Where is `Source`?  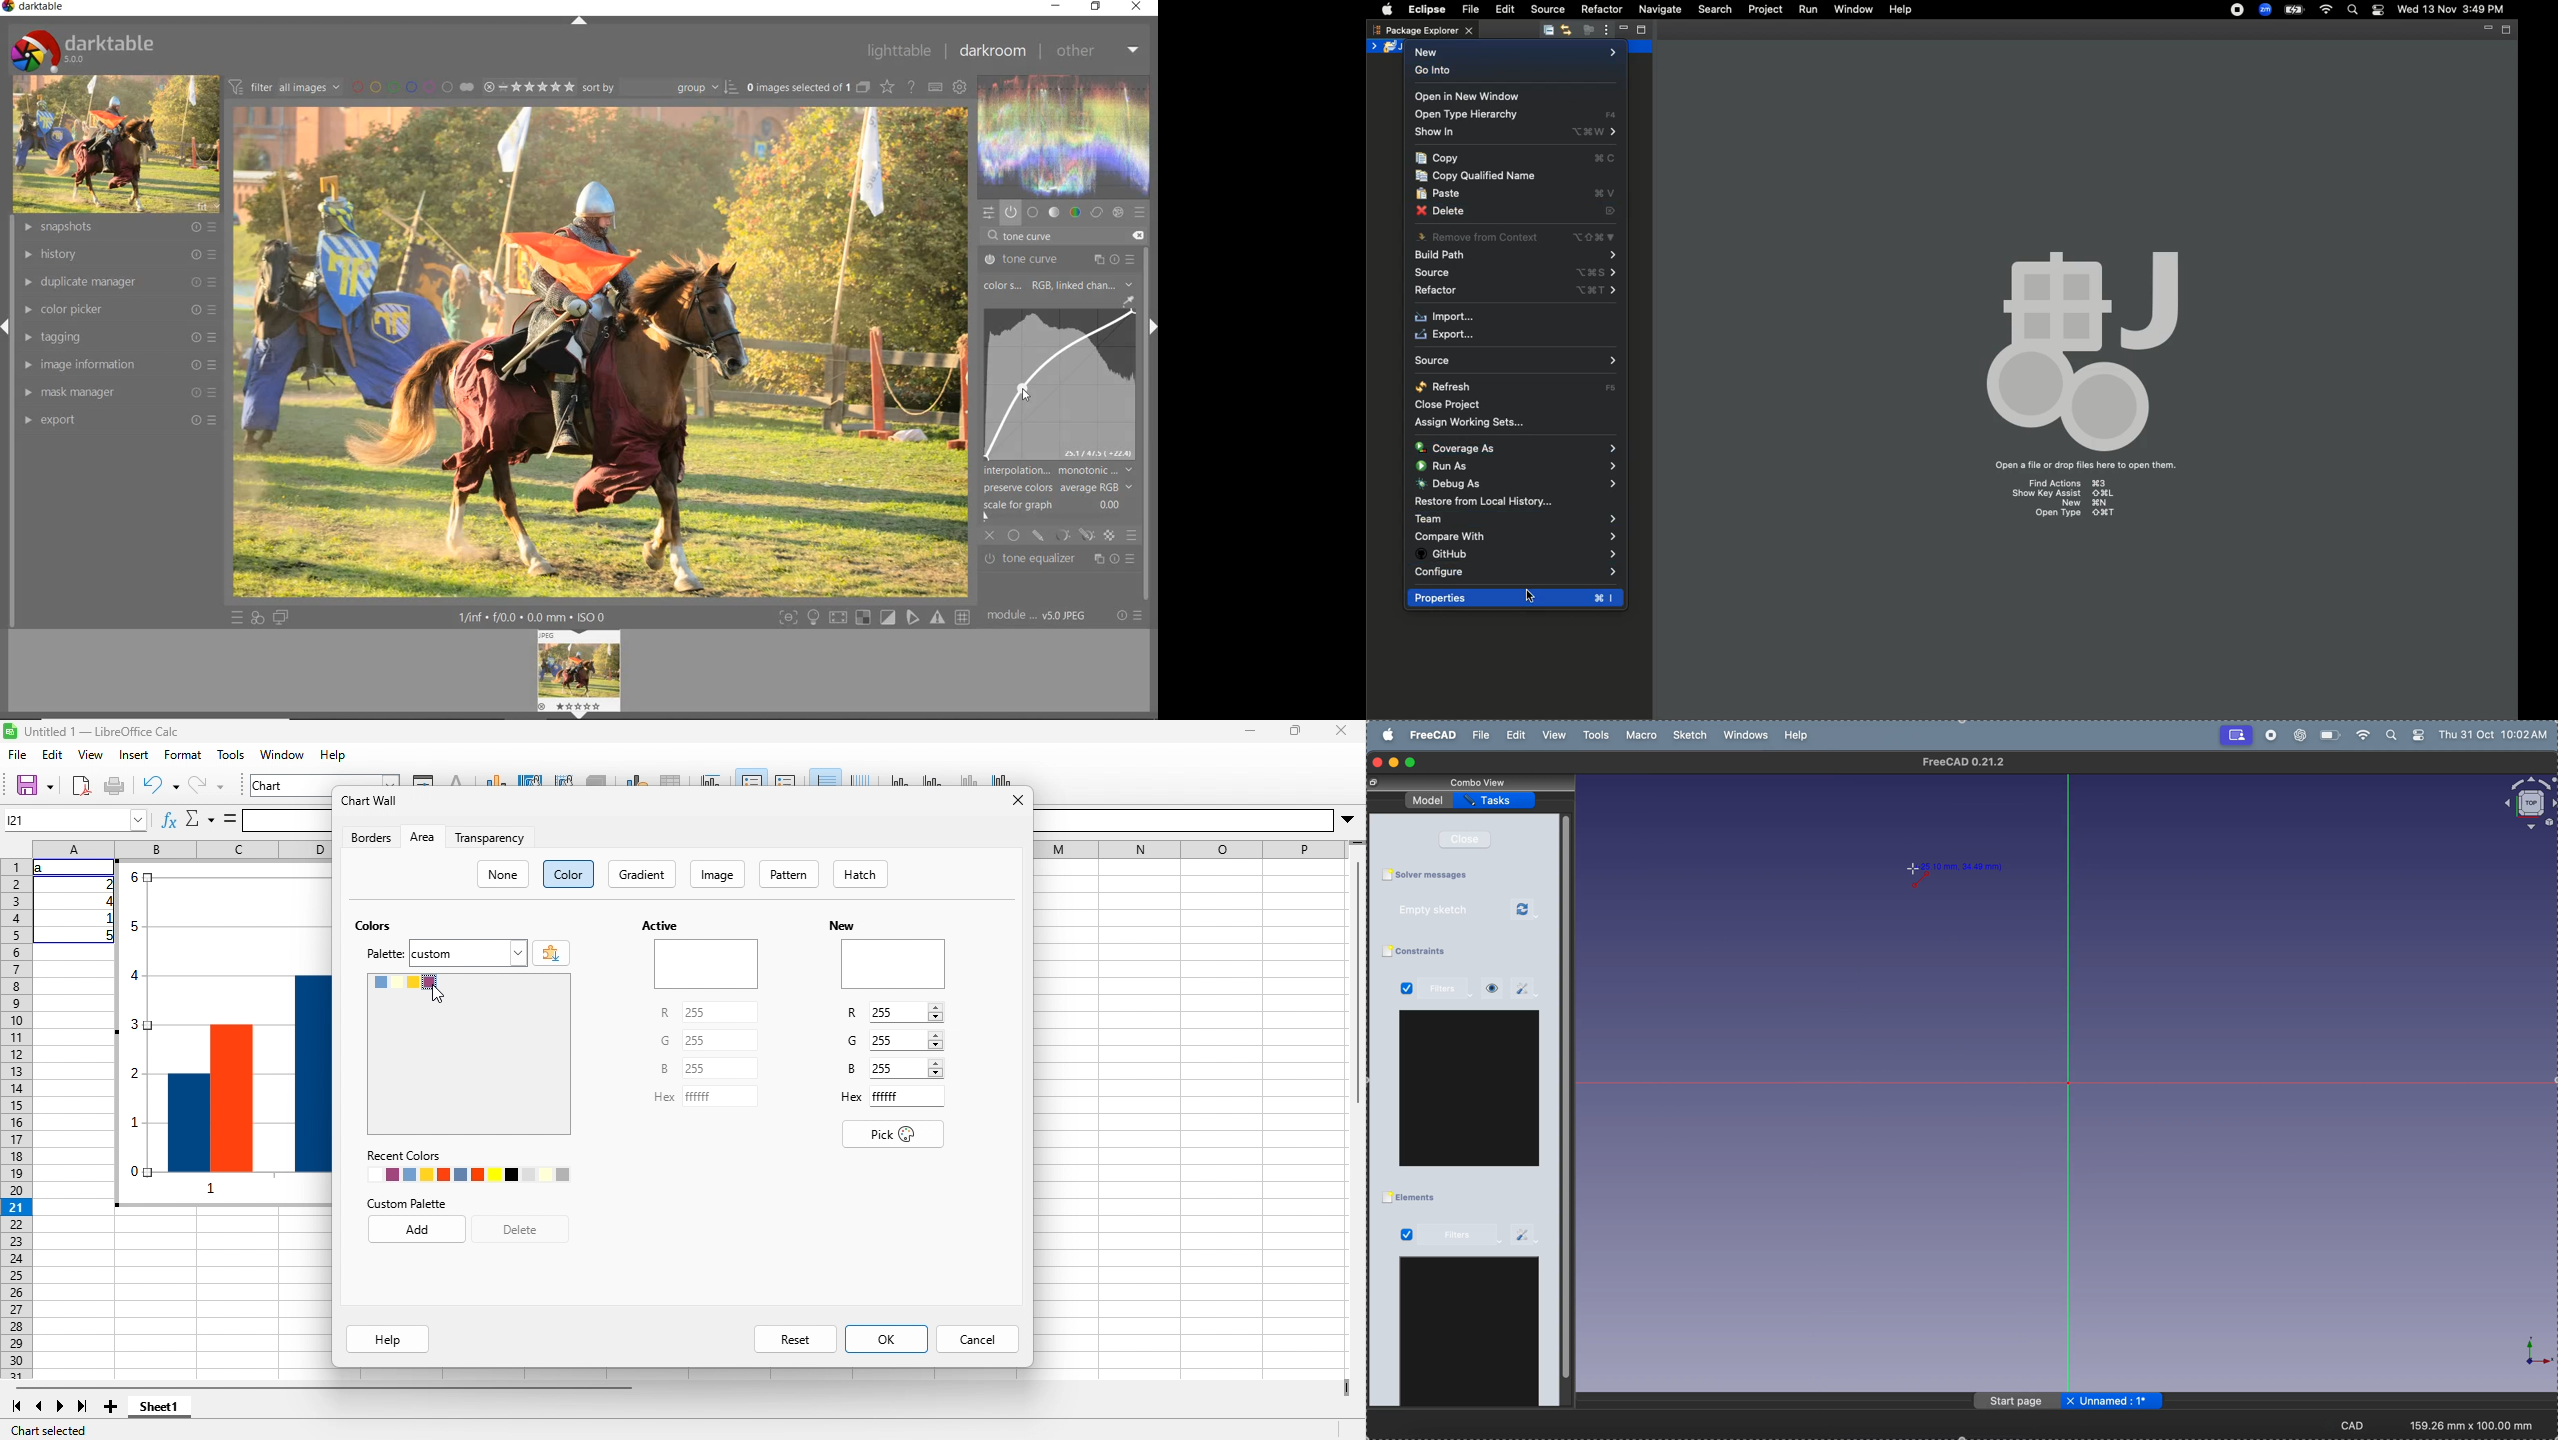 Source is located at coordinates (1516, 361).